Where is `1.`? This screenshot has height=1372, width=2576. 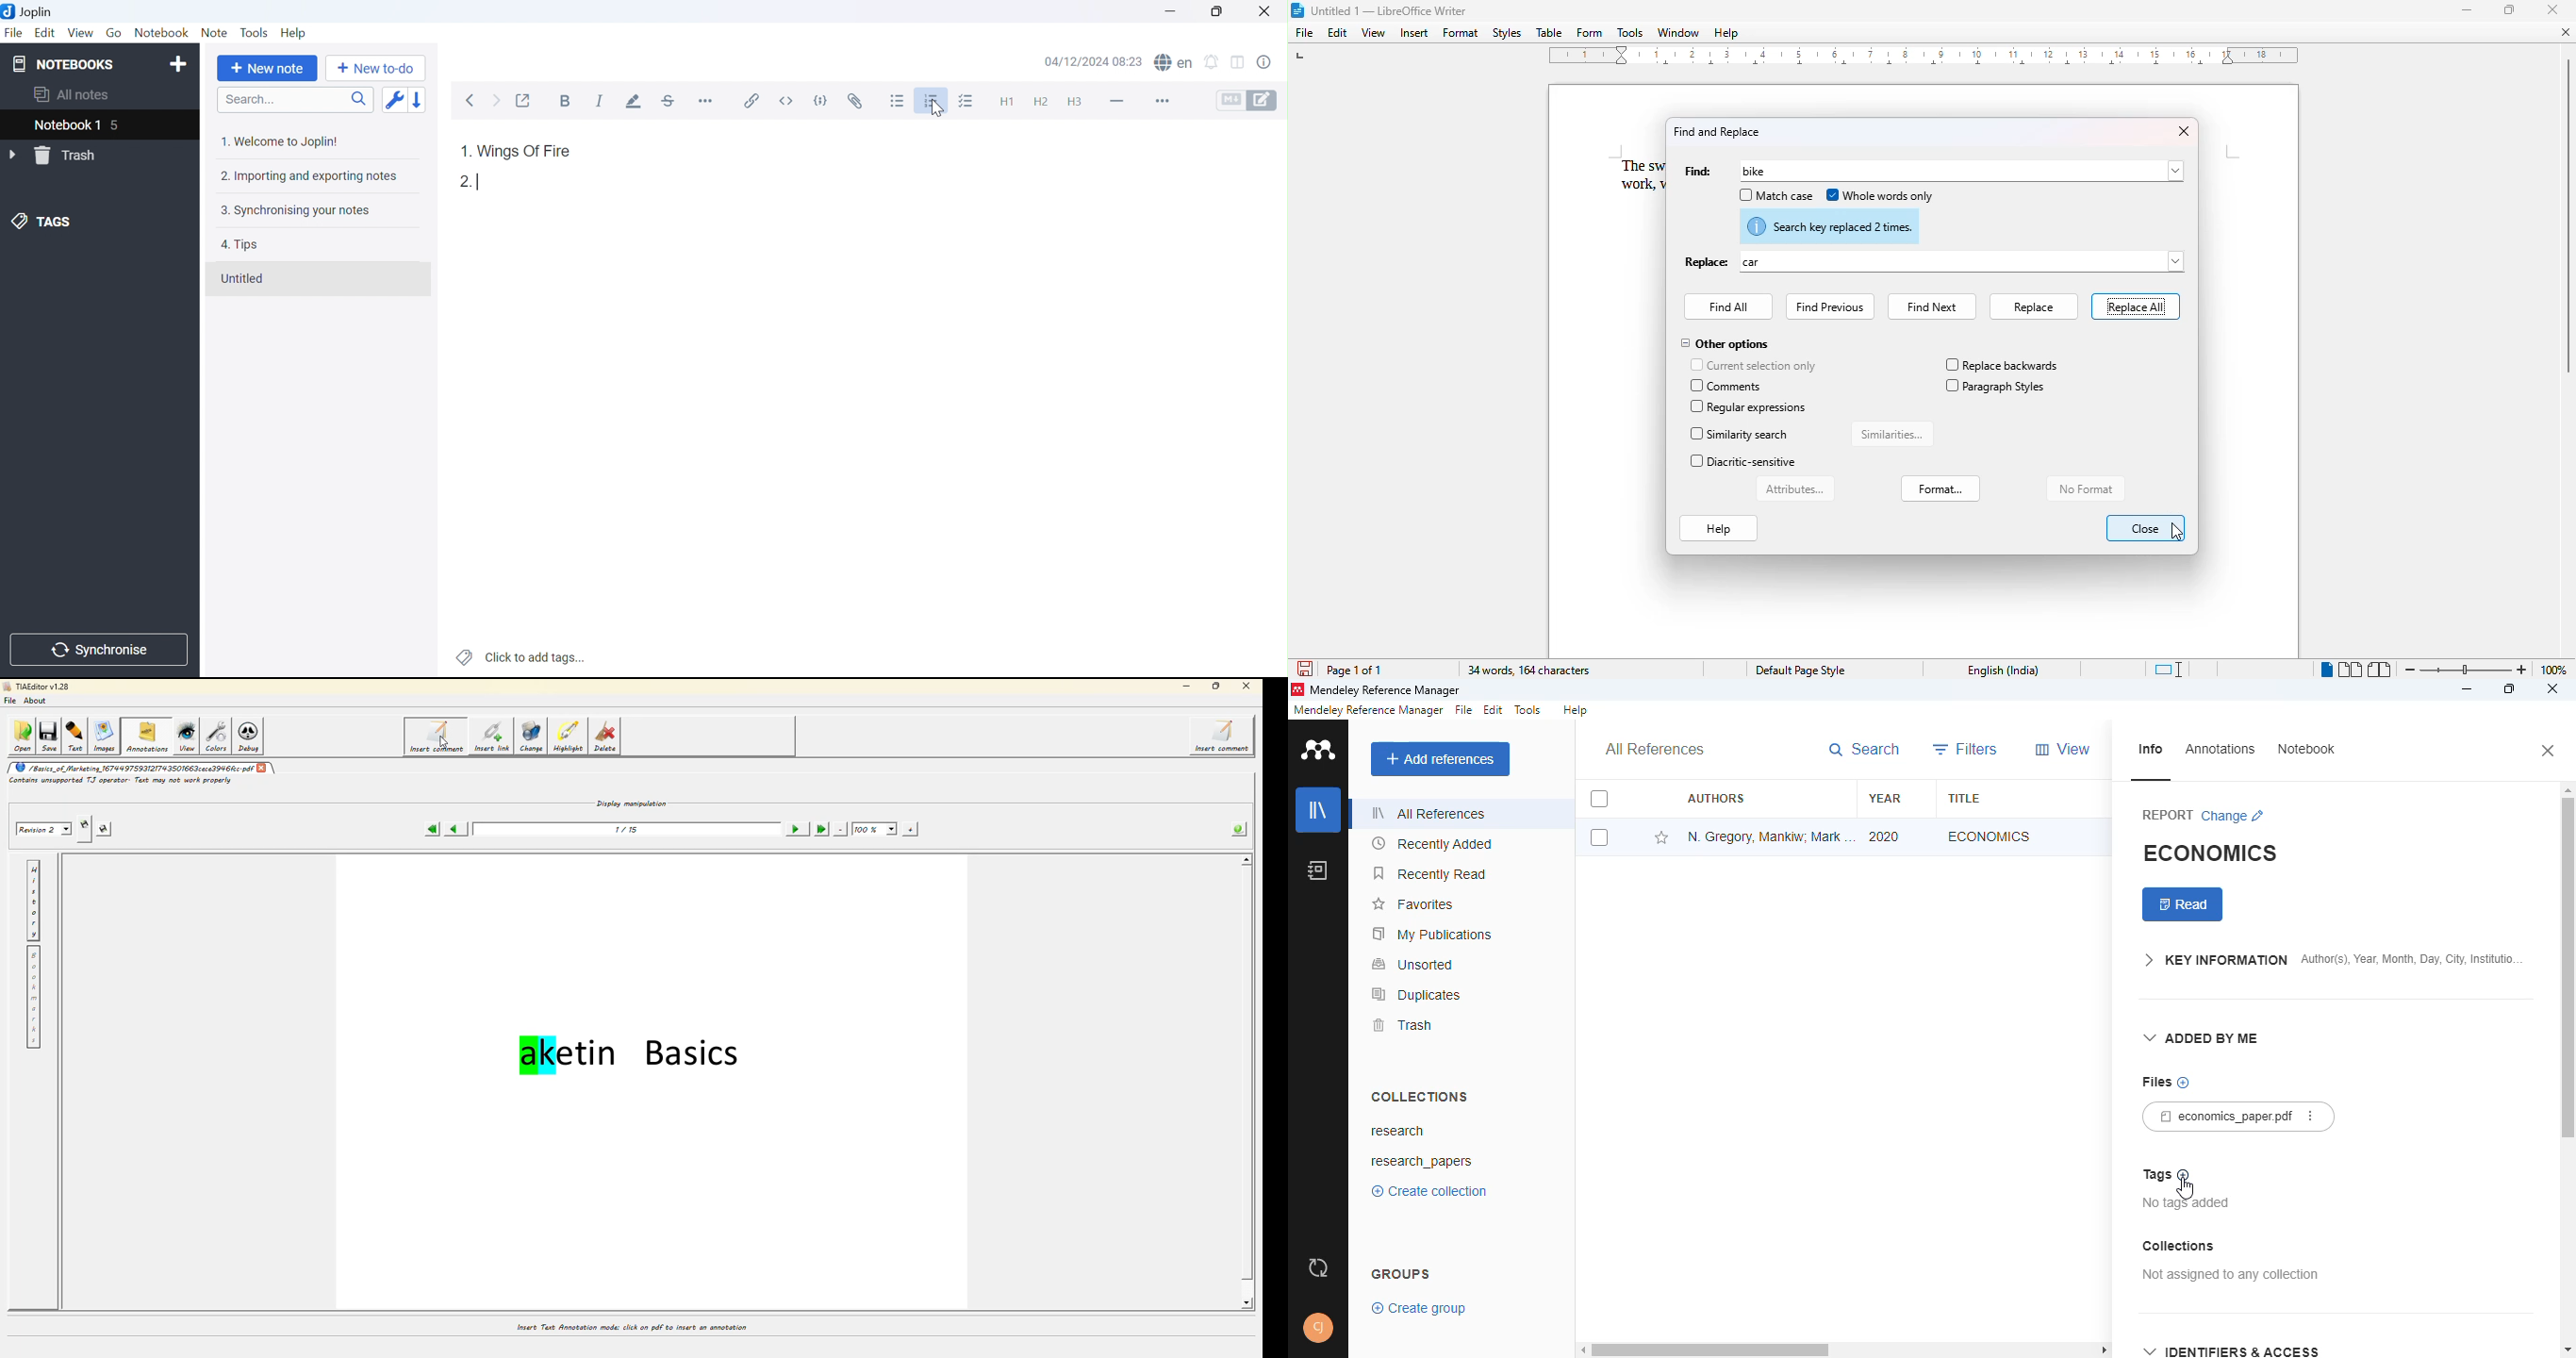 1. is located at coordinates (463, 151).